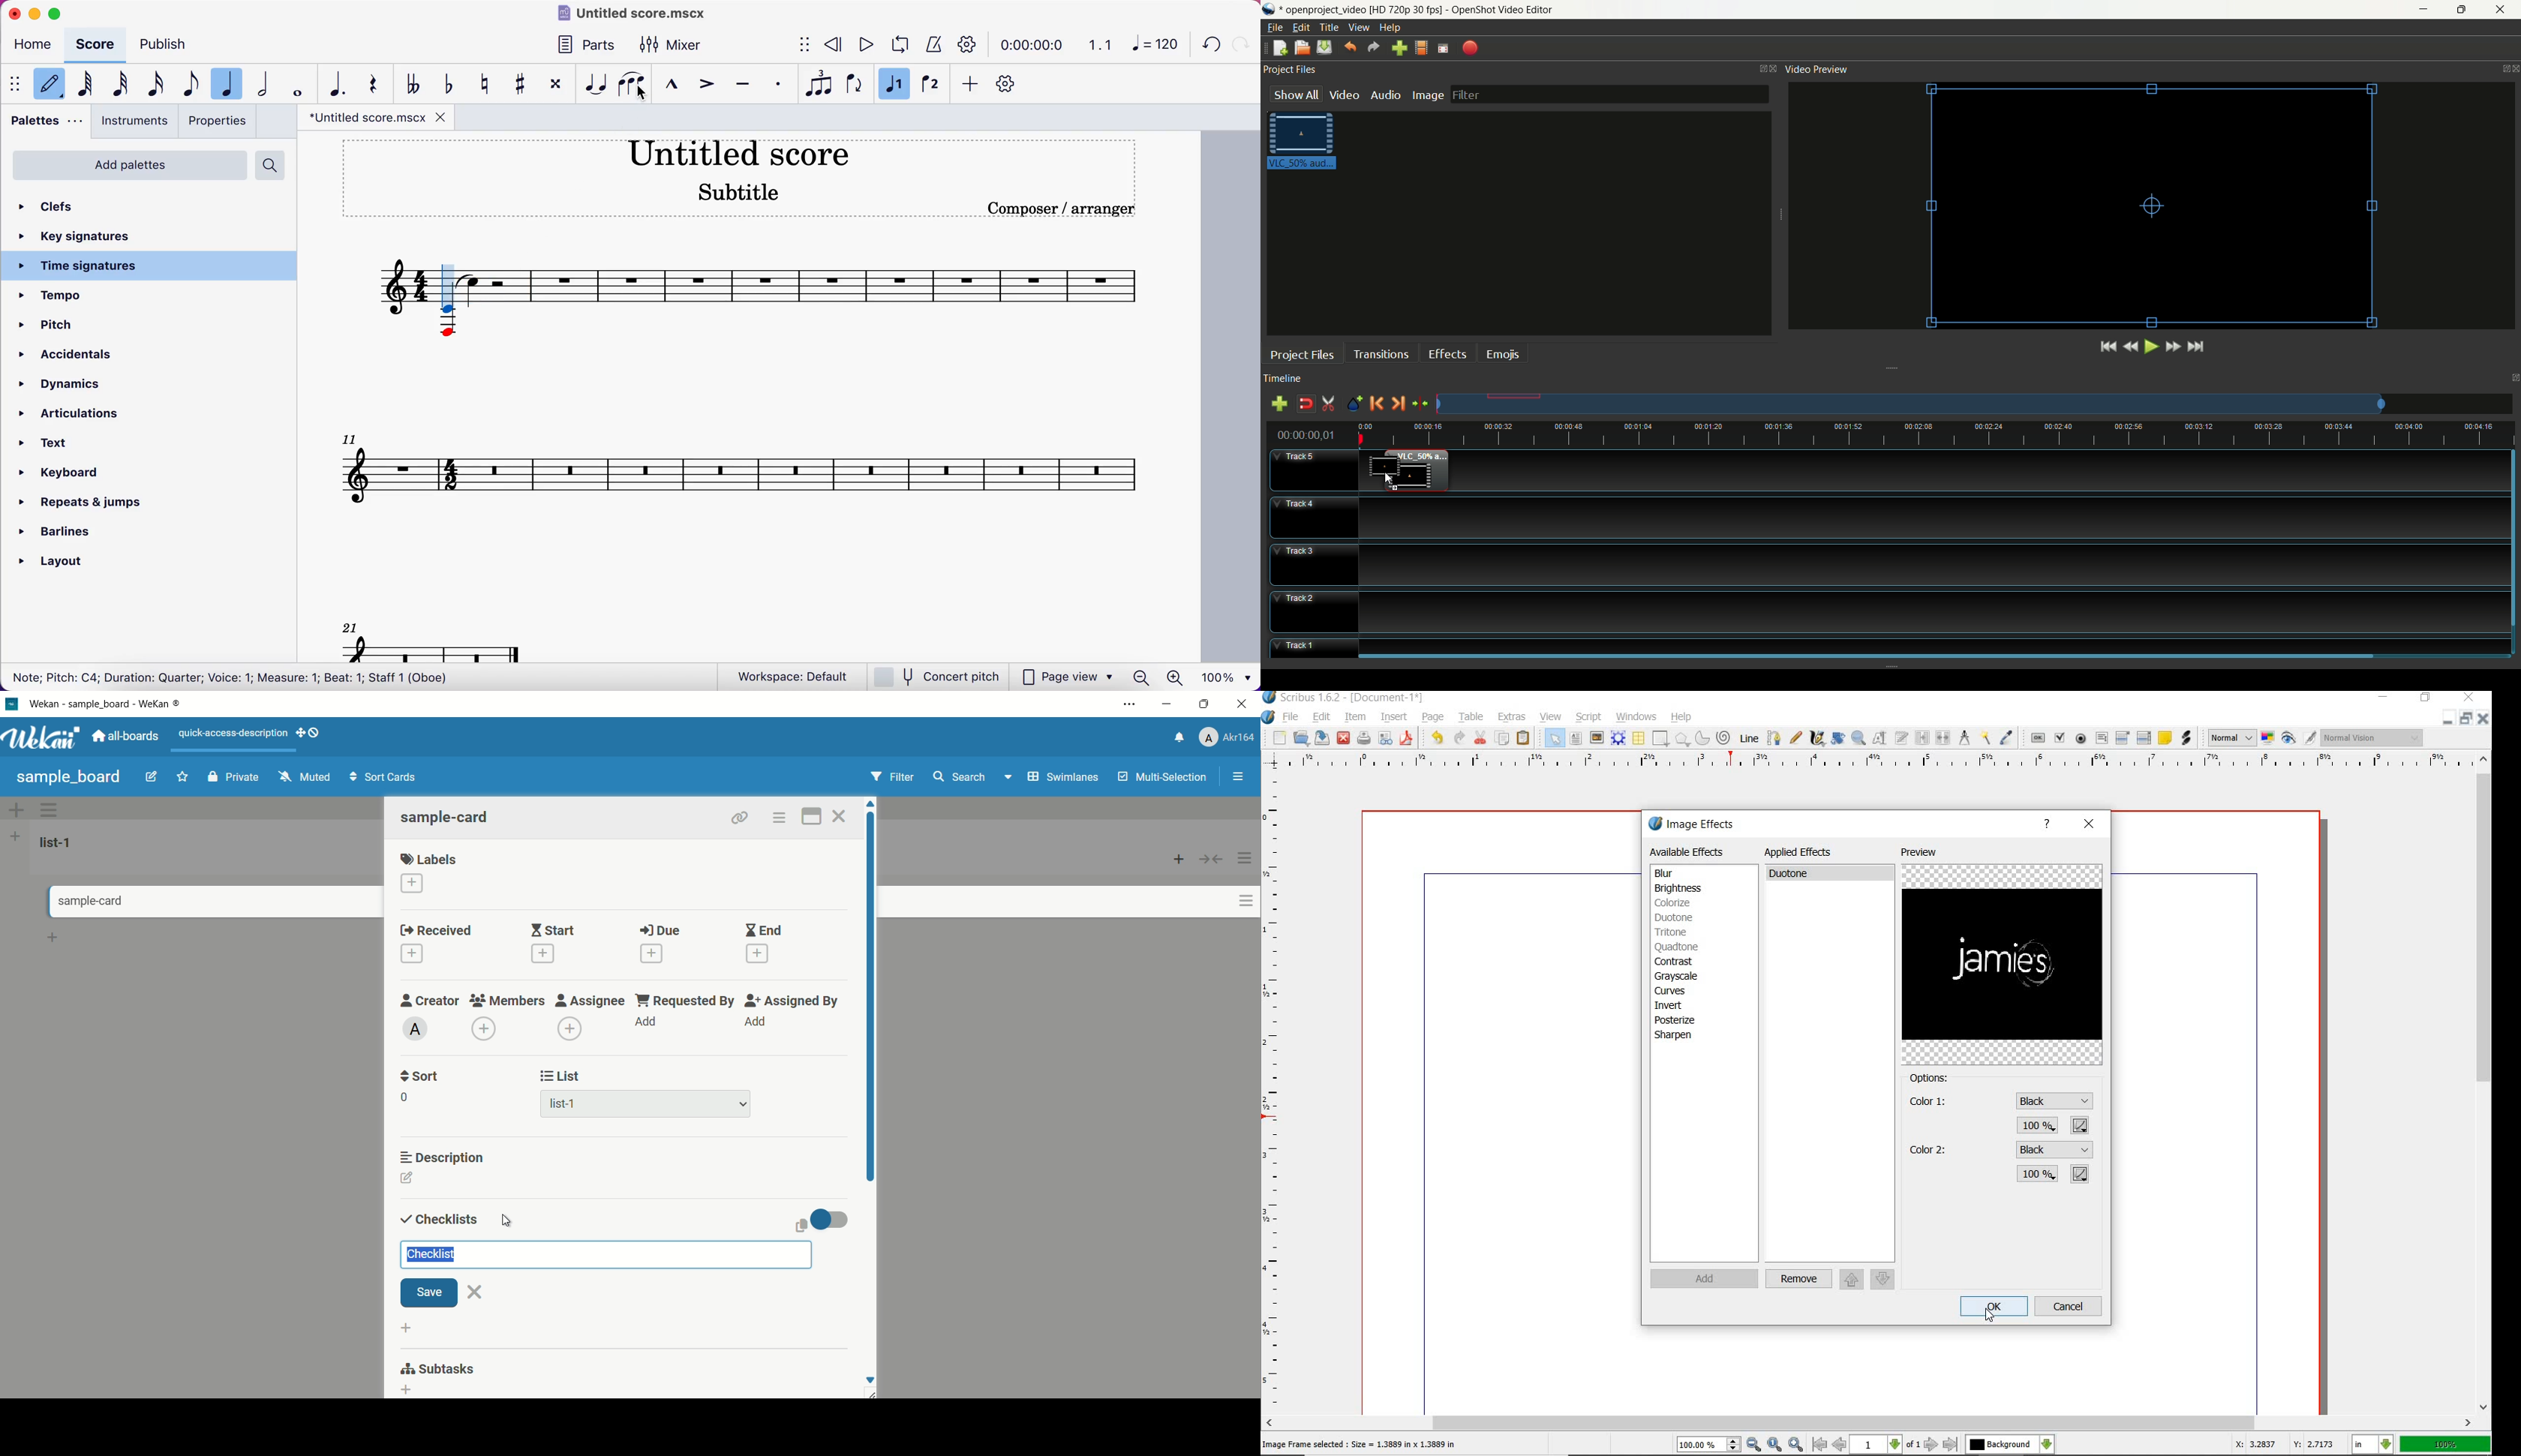 The width and height of the screenshot is (2548, 1456). Describe the element at coordinates (1470, 716) in the screenshot. I see `table` at that location.